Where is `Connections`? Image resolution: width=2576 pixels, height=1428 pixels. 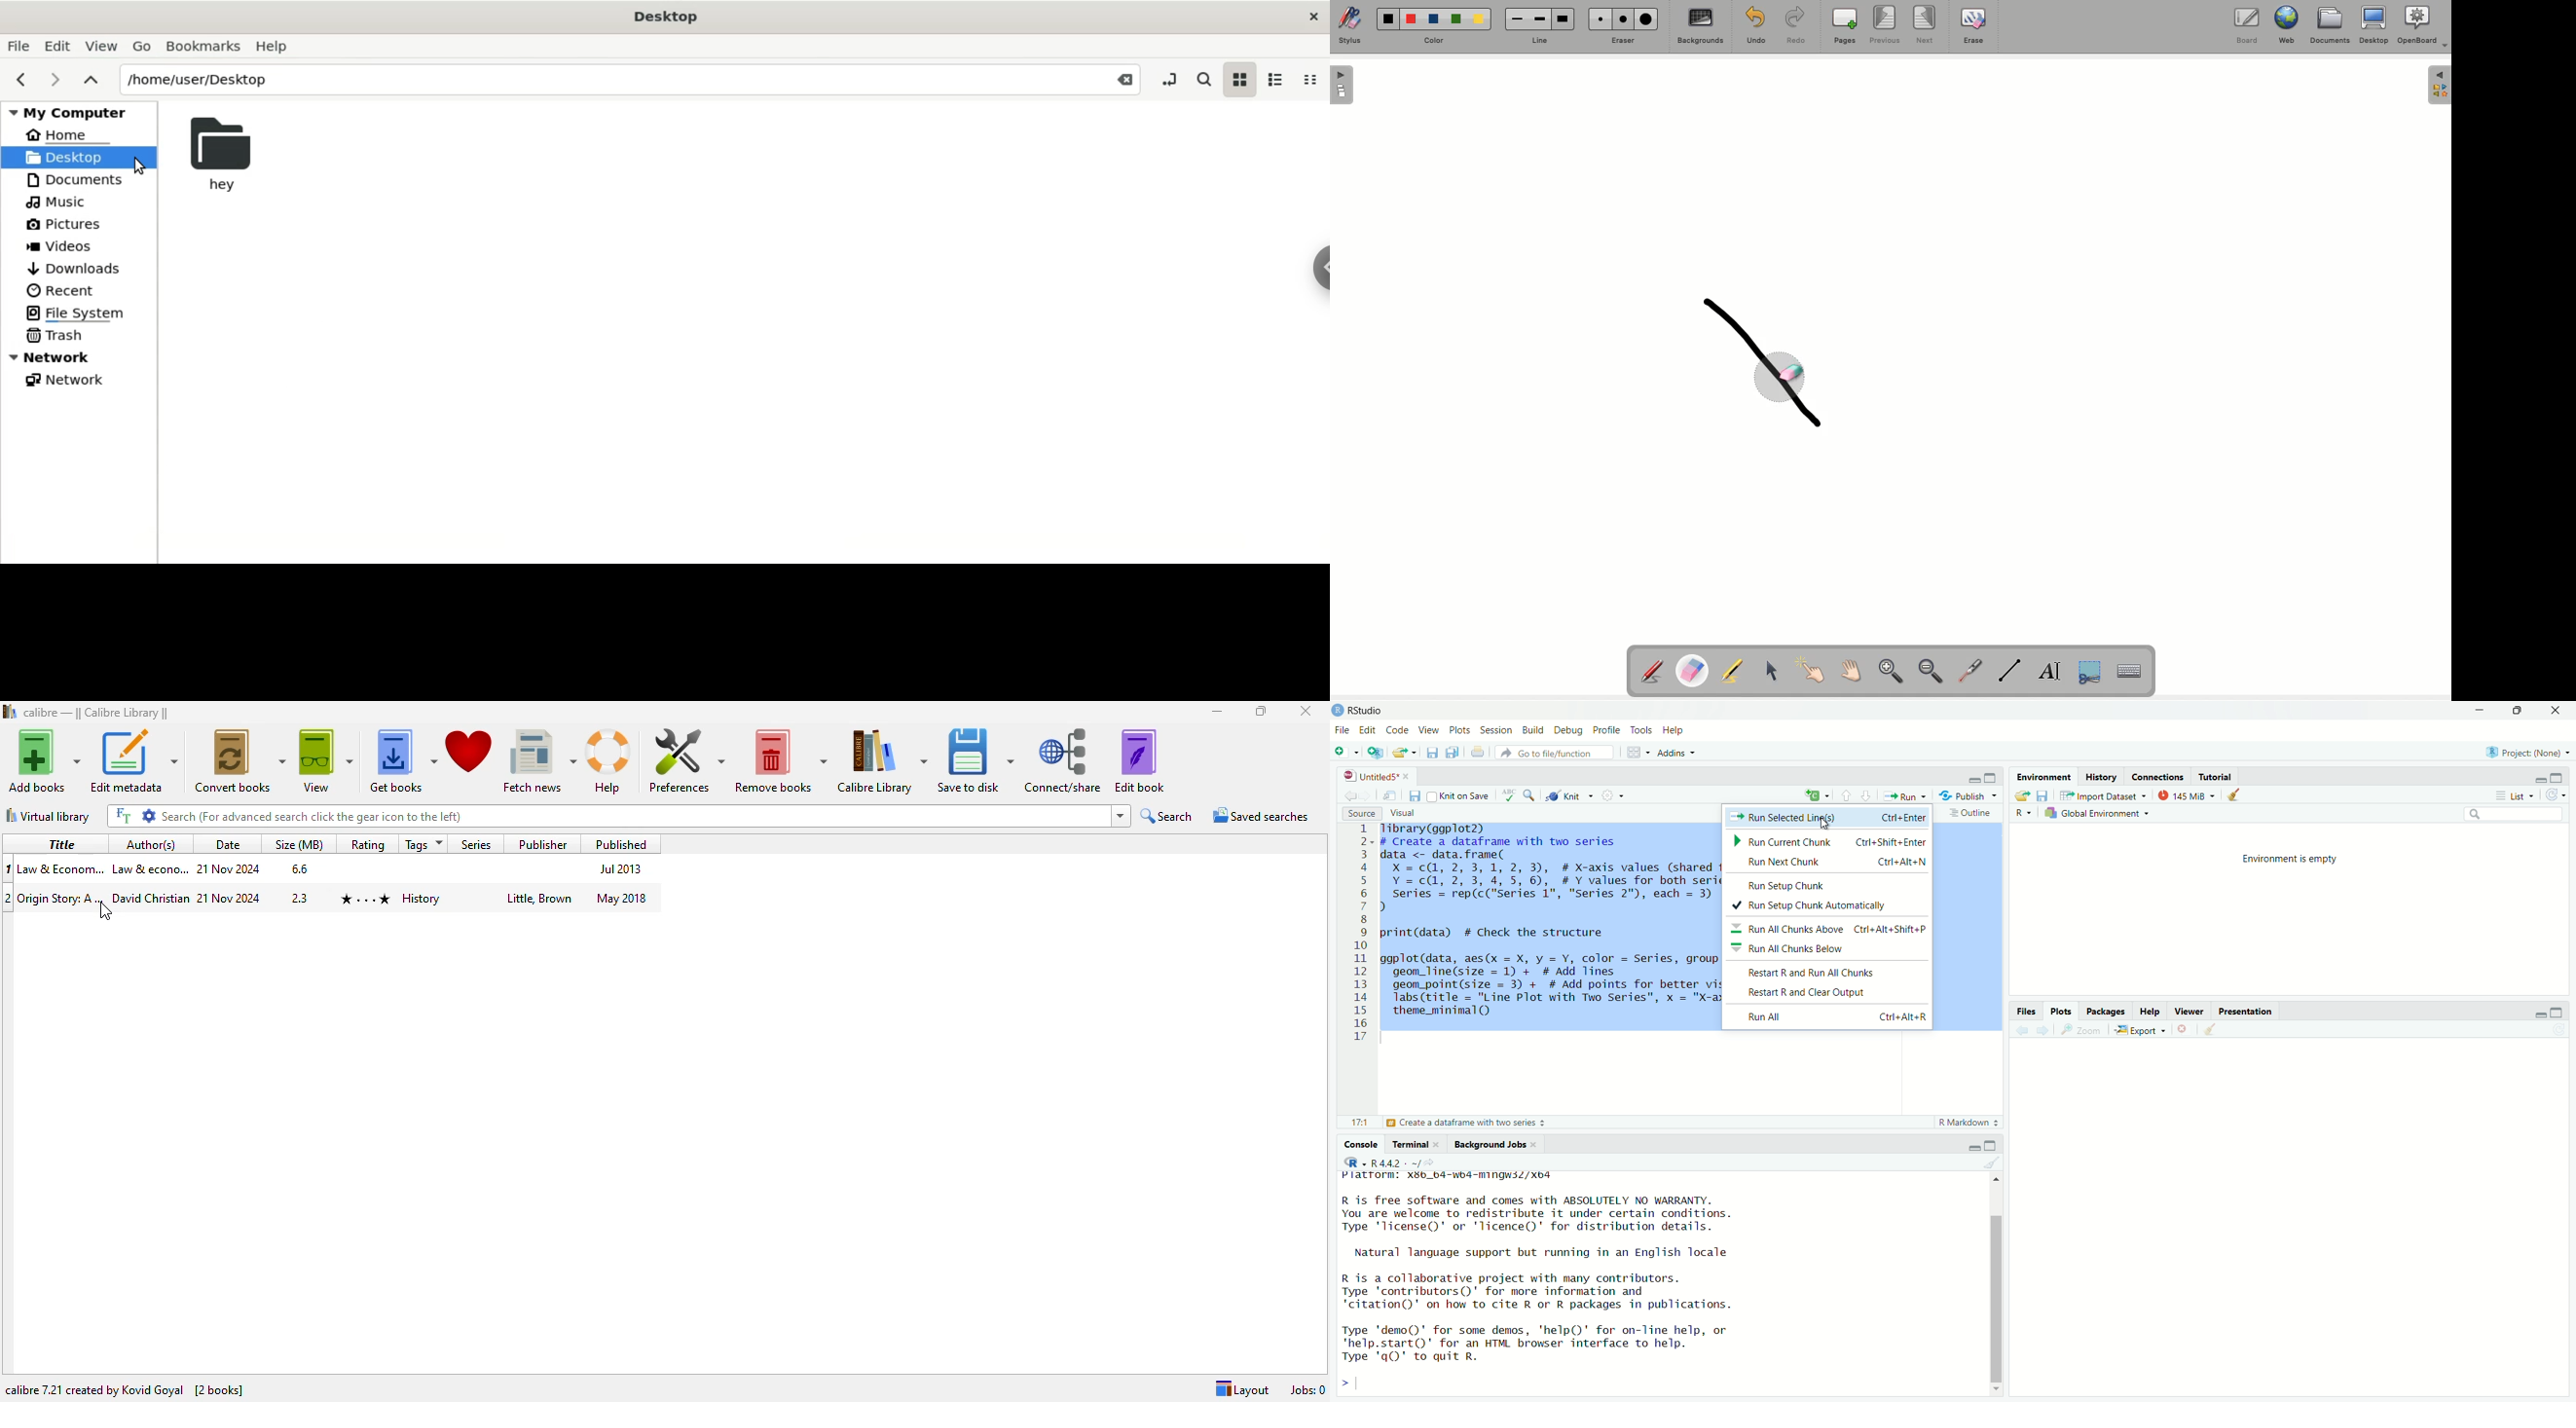
Connections is located at coordinates (2155, 776).